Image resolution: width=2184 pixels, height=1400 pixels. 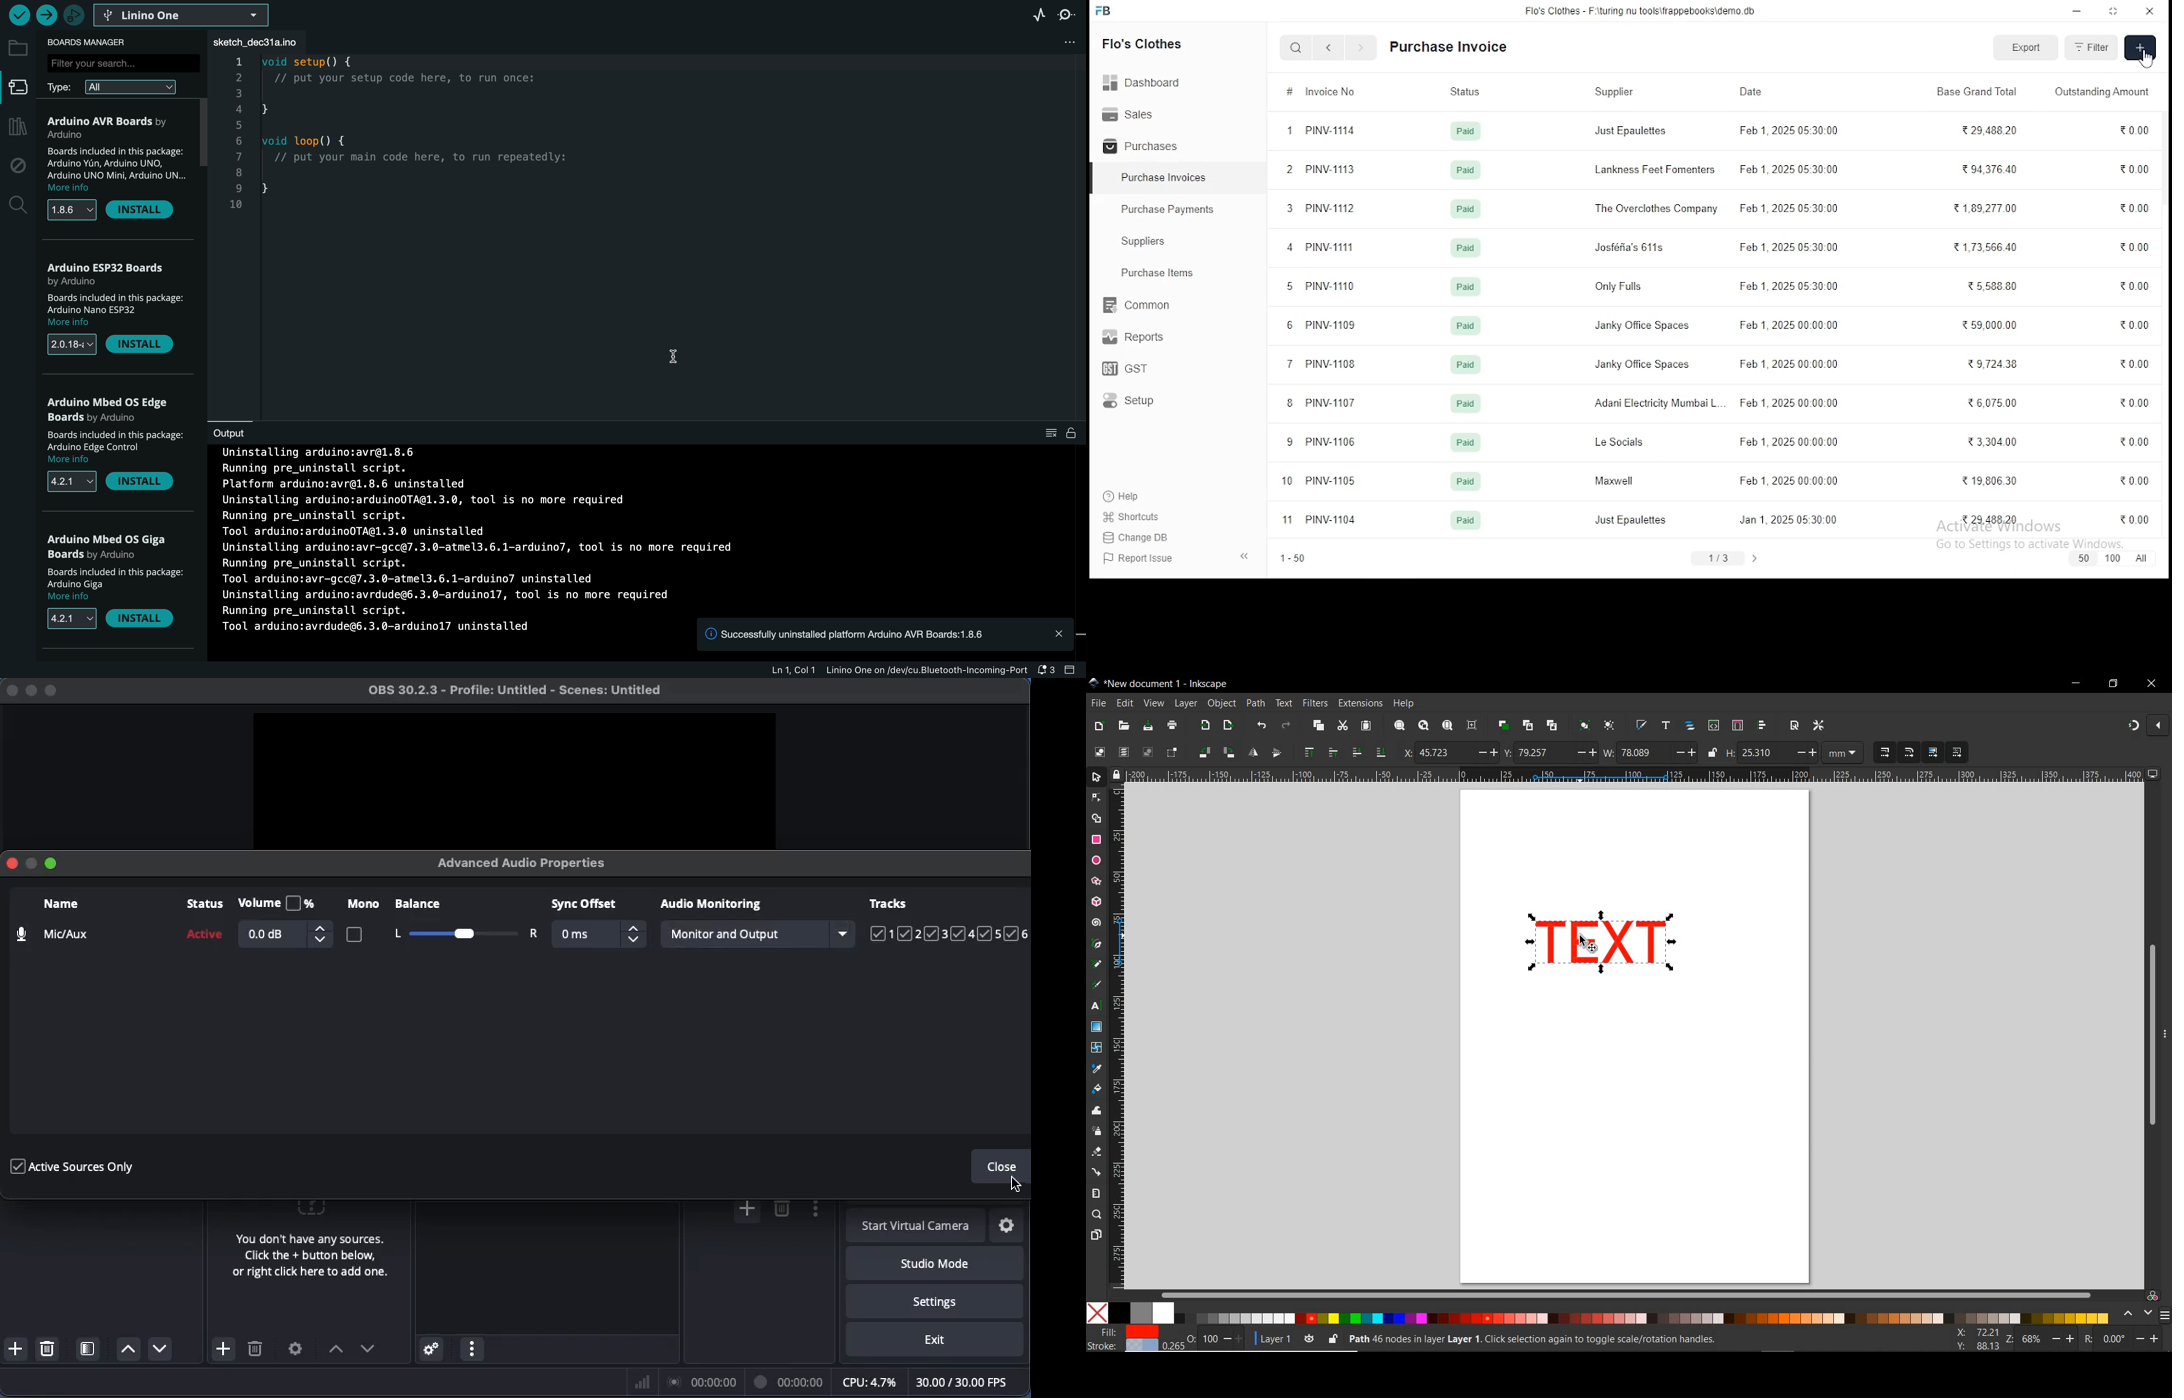 I want to click on 19,806, so click(x=1990, y=481).